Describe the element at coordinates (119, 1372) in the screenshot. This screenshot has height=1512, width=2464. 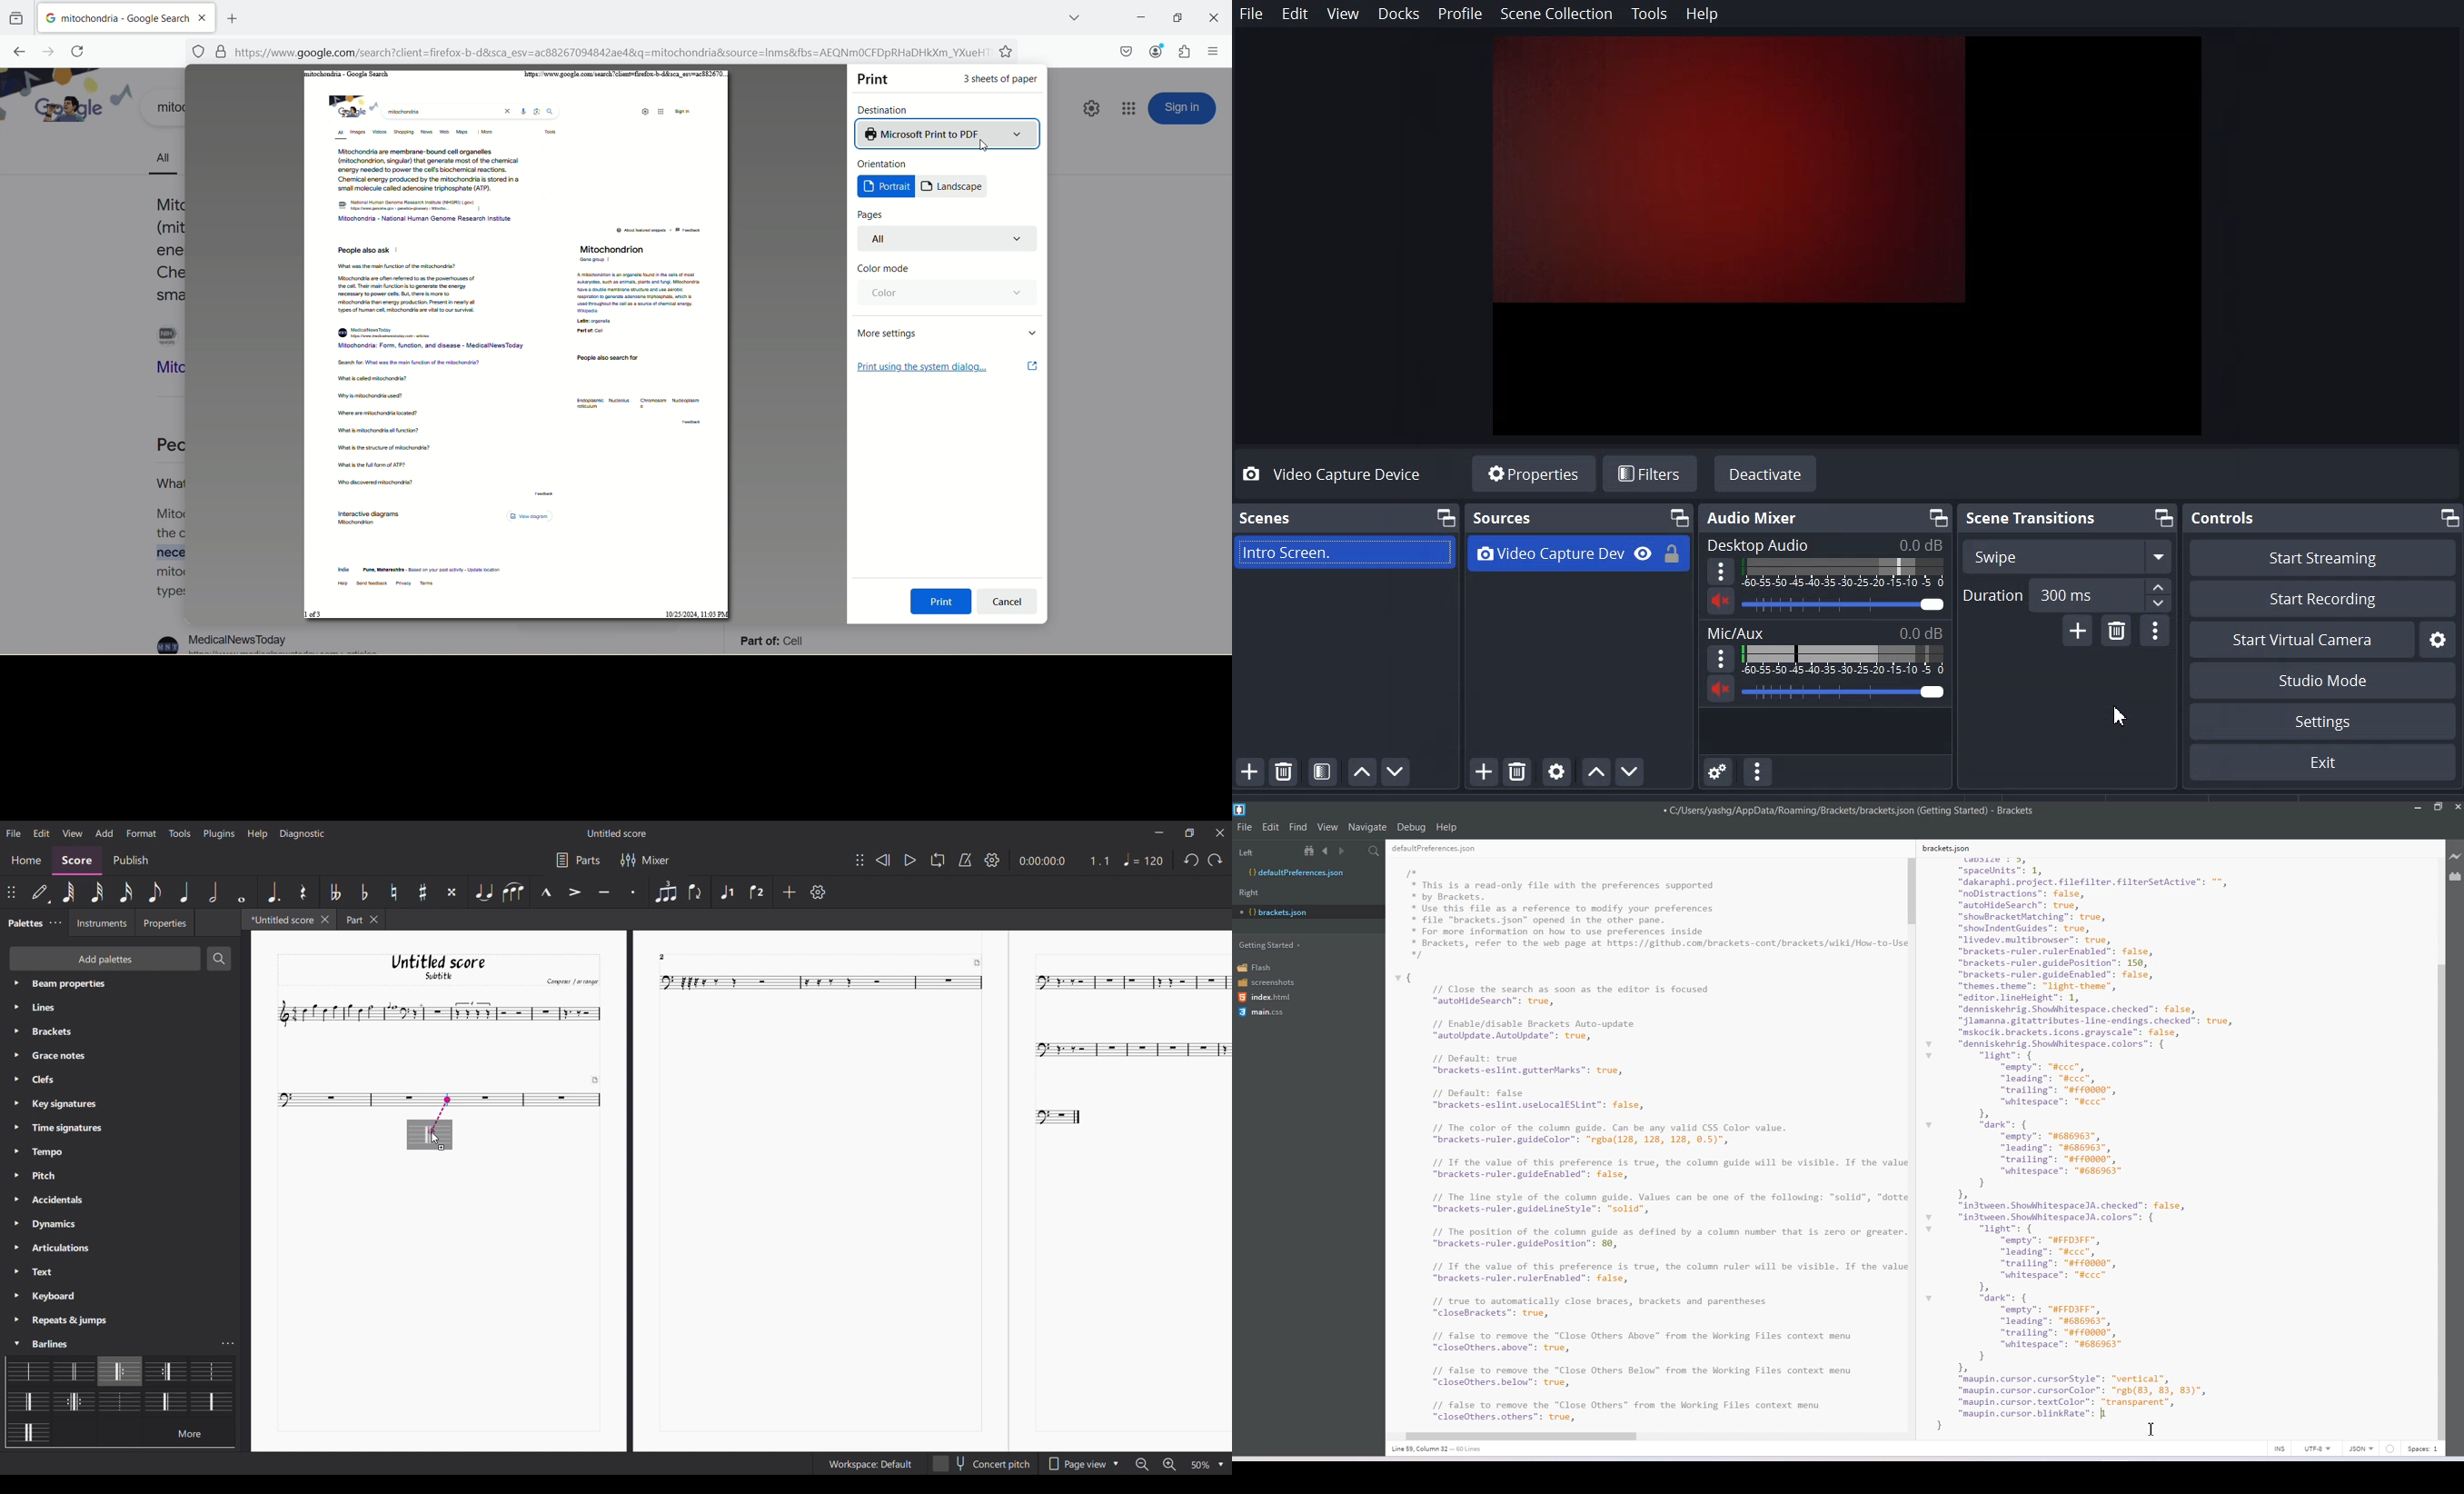
I see `Selected barline highlighted` at that location.